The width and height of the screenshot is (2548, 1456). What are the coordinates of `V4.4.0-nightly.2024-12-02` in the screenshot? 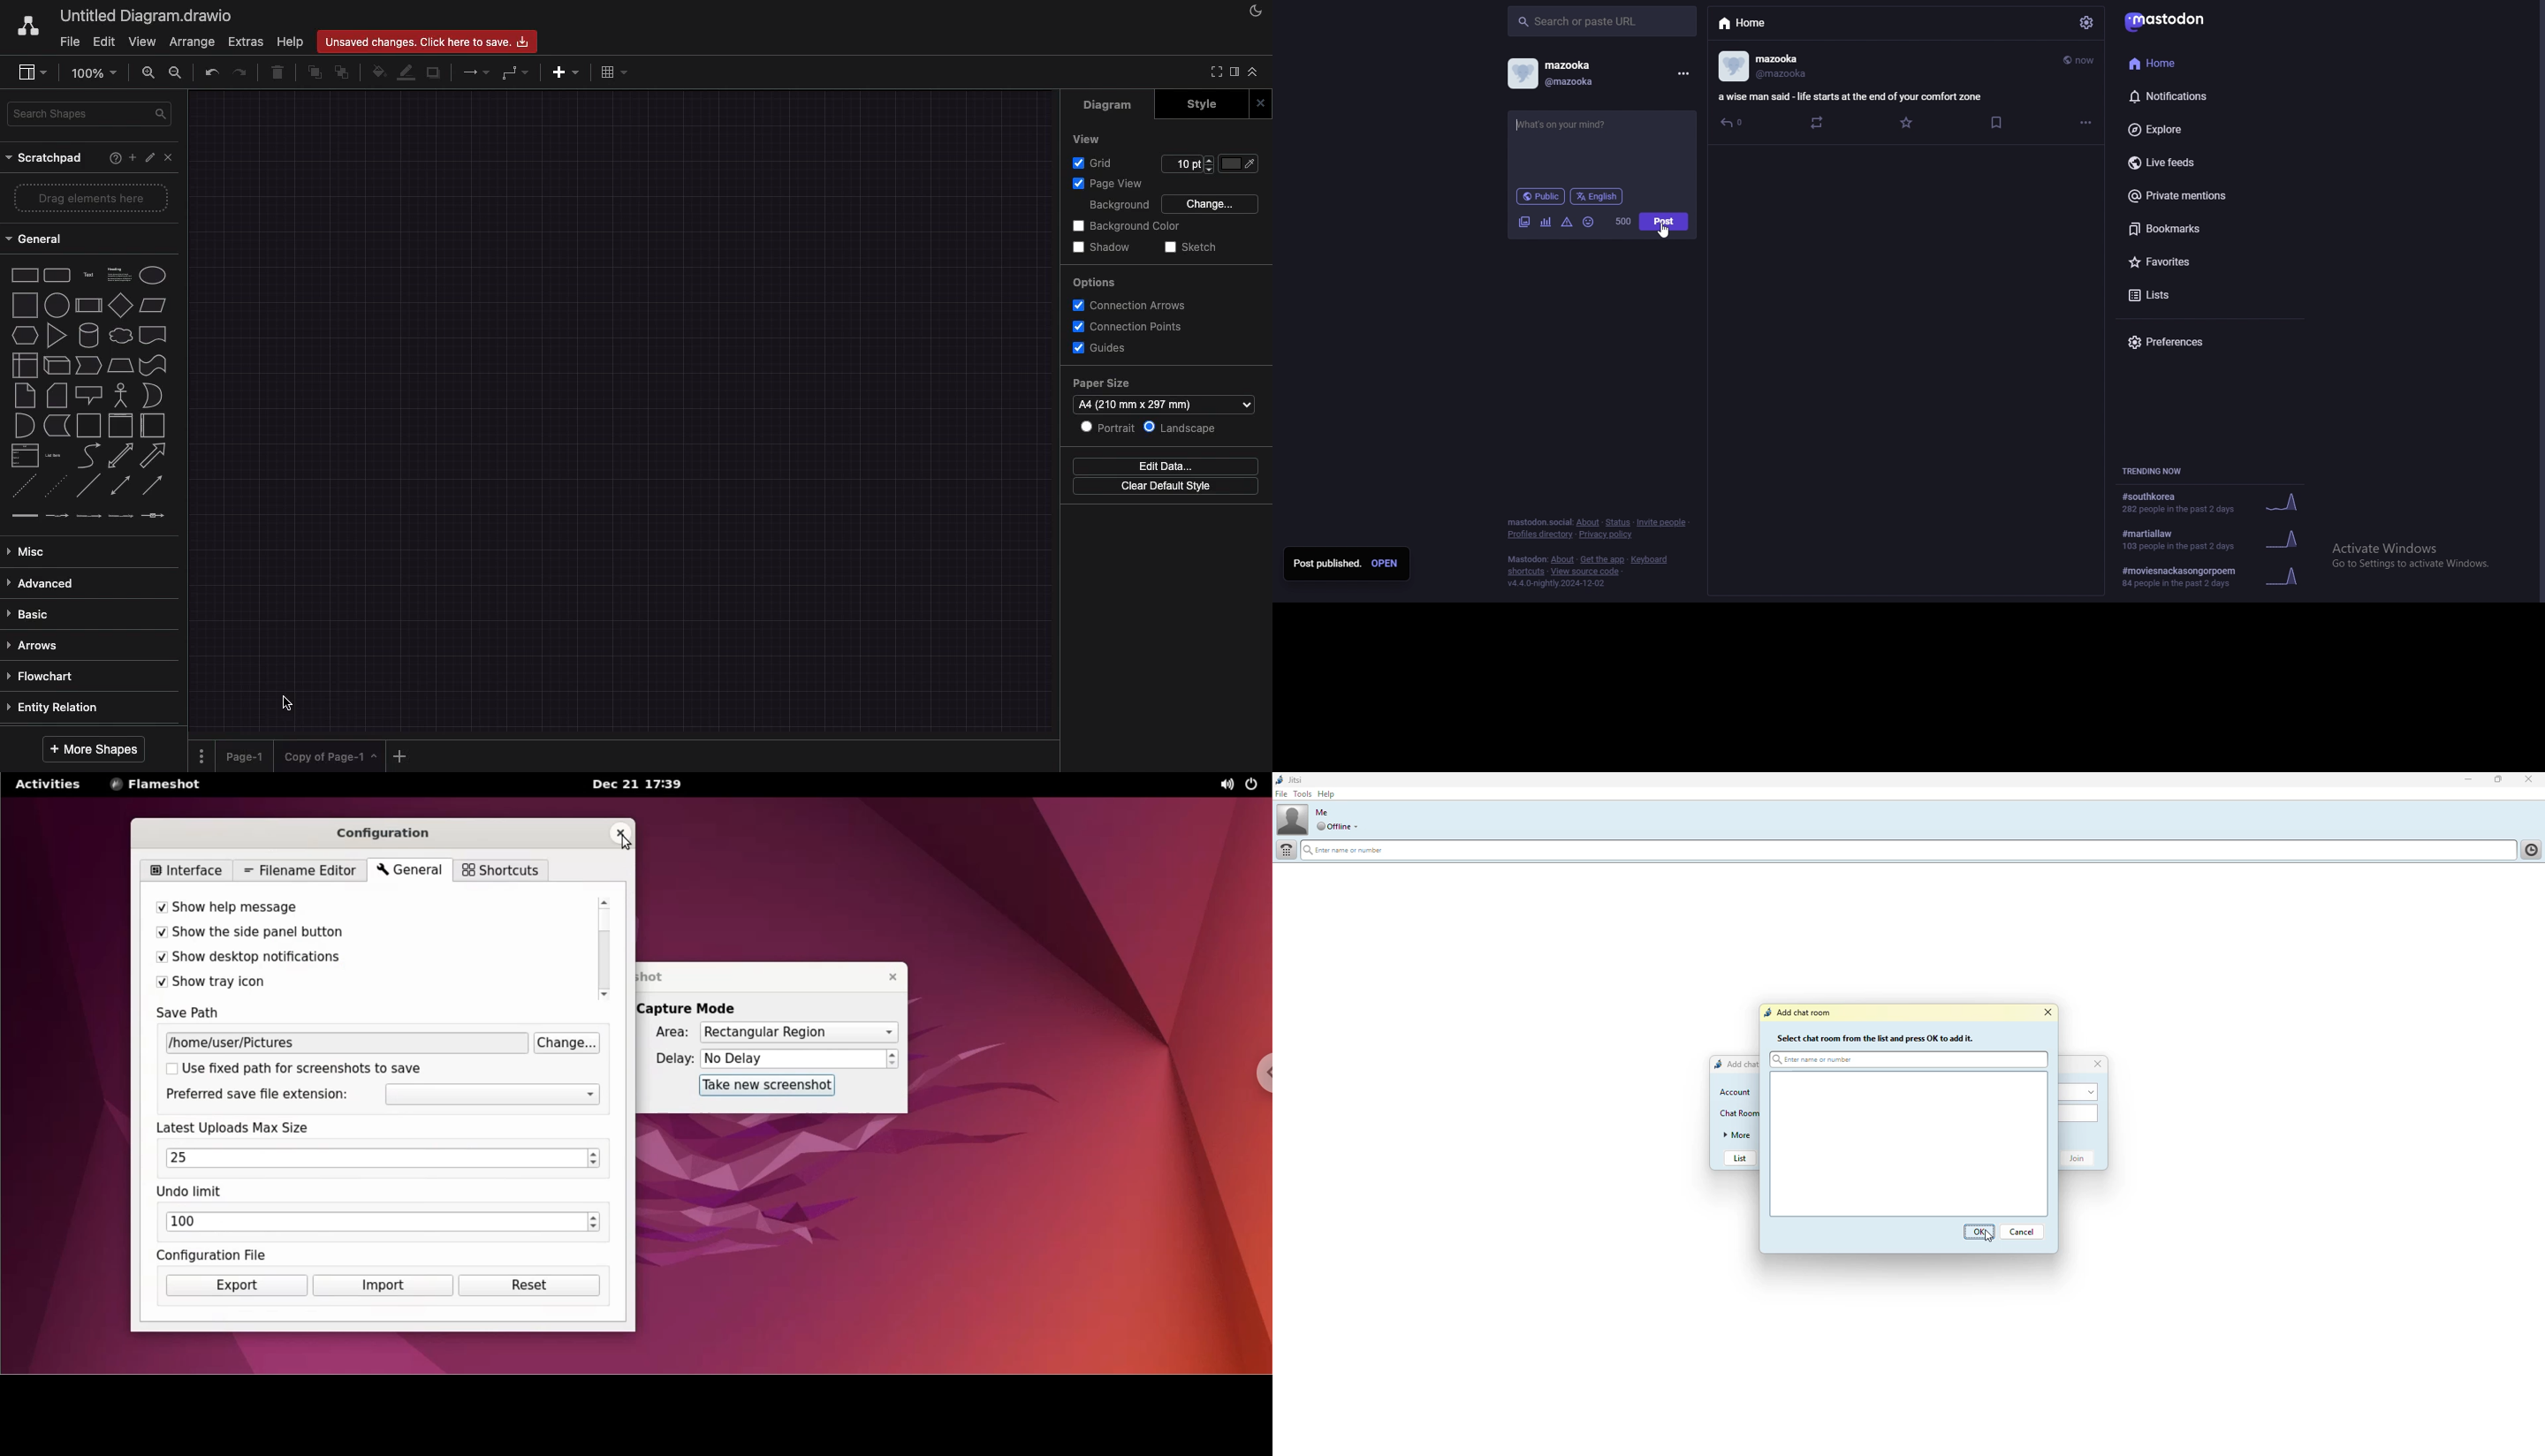 It's located at (1563, 584).